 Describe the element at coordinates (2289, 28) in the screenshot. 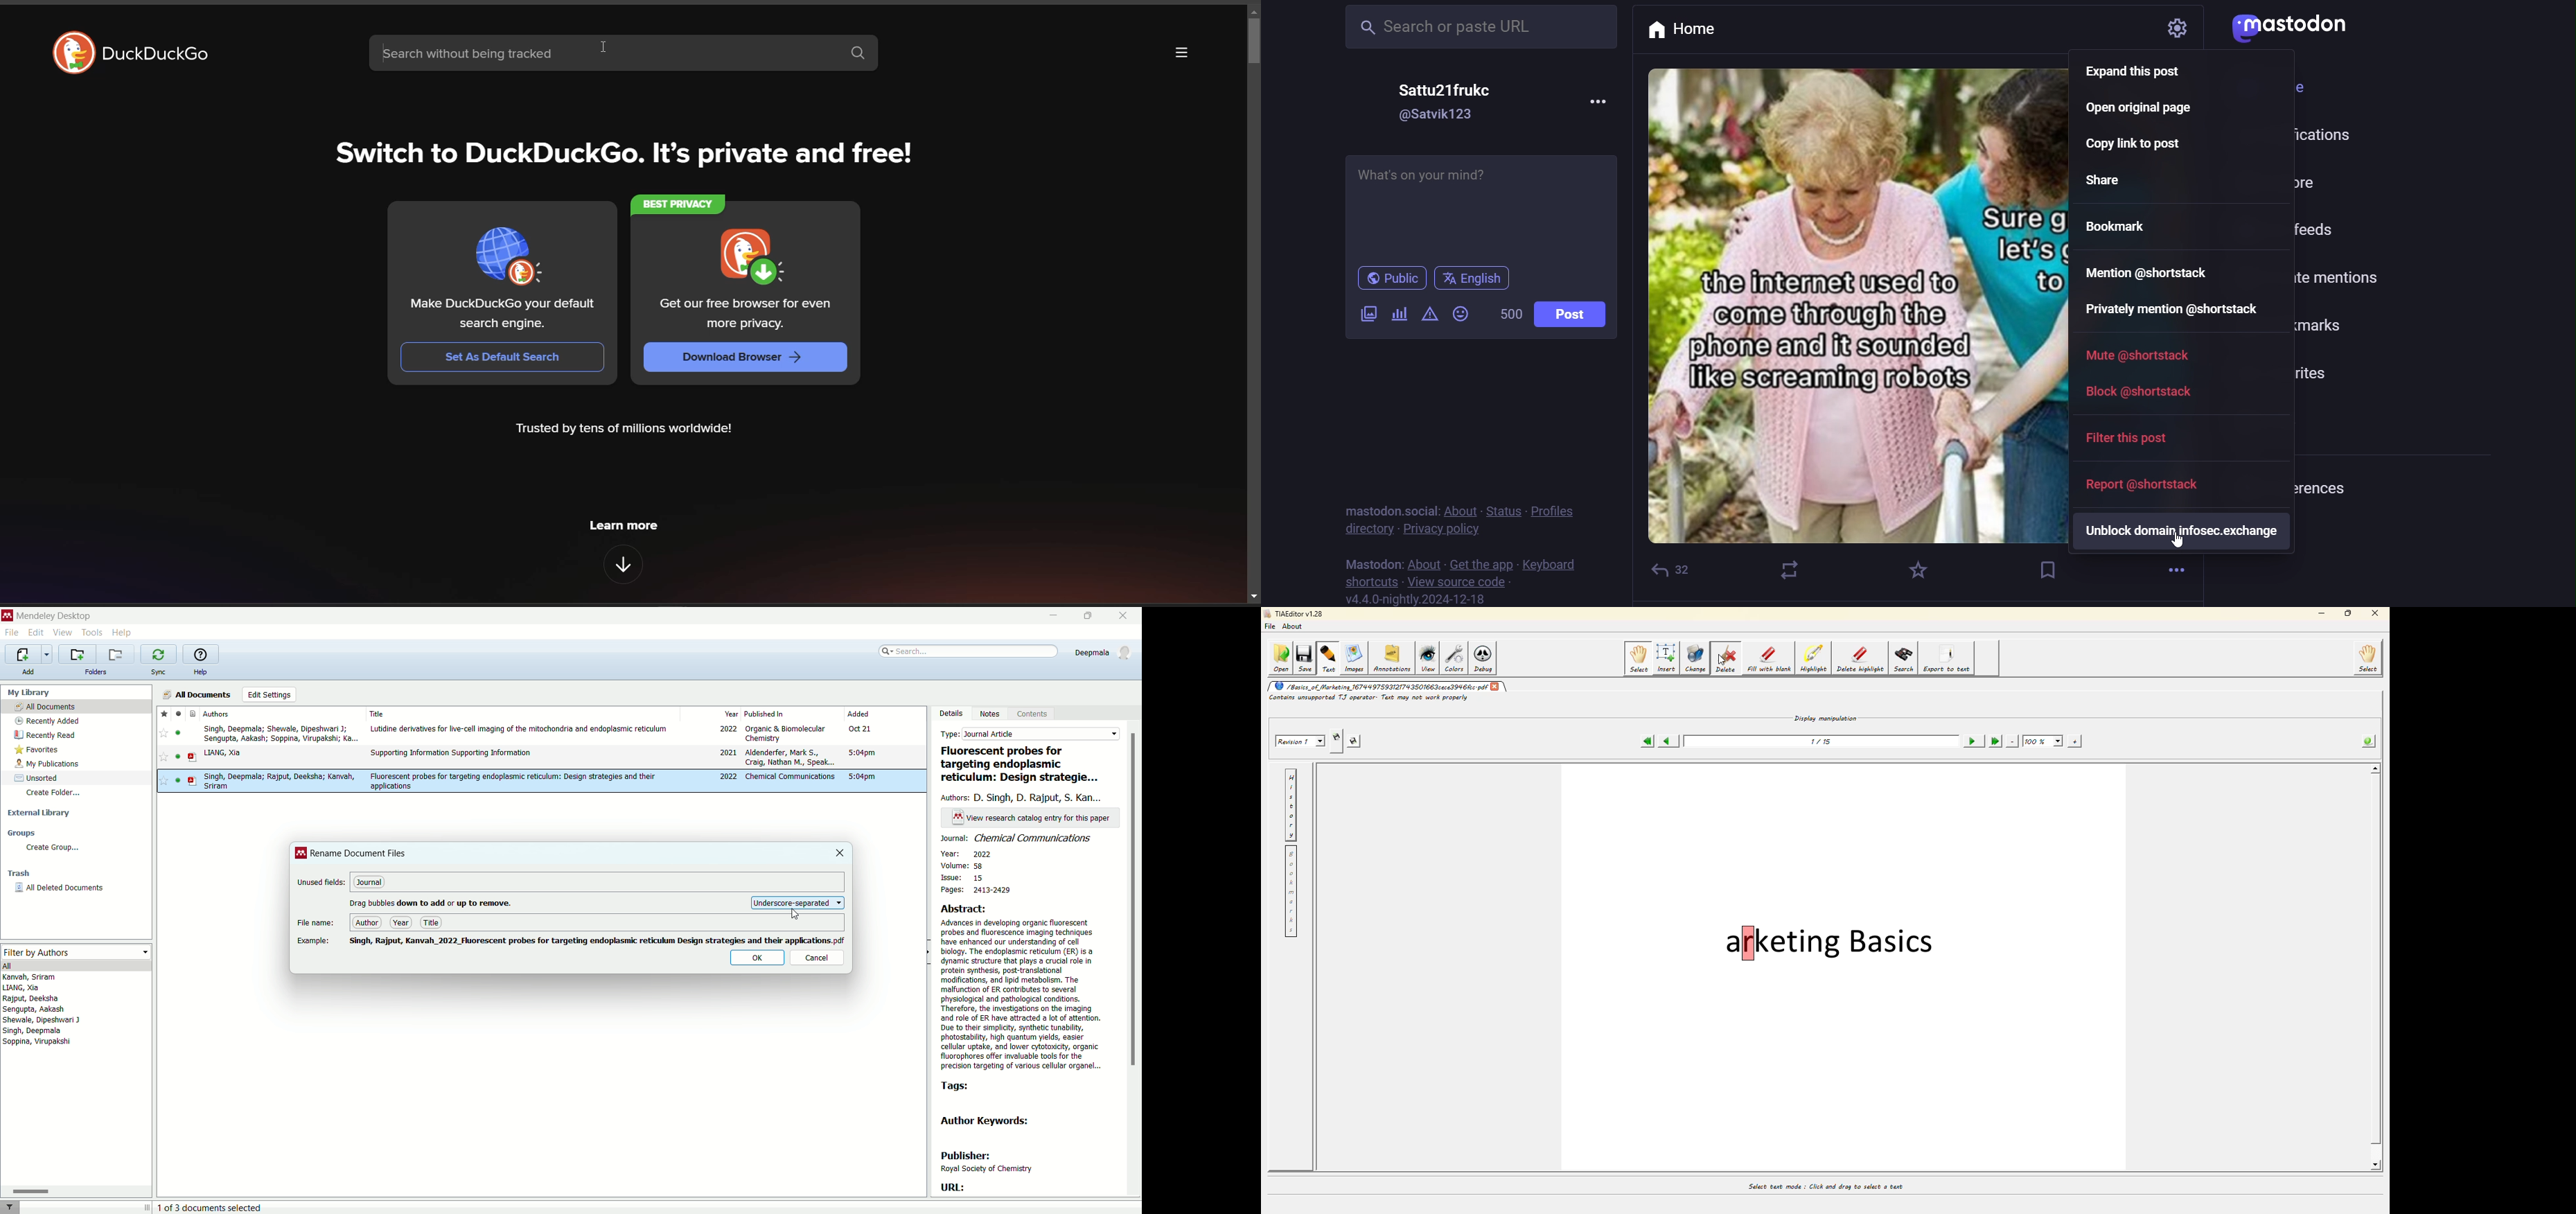

I see `logo` at that location.